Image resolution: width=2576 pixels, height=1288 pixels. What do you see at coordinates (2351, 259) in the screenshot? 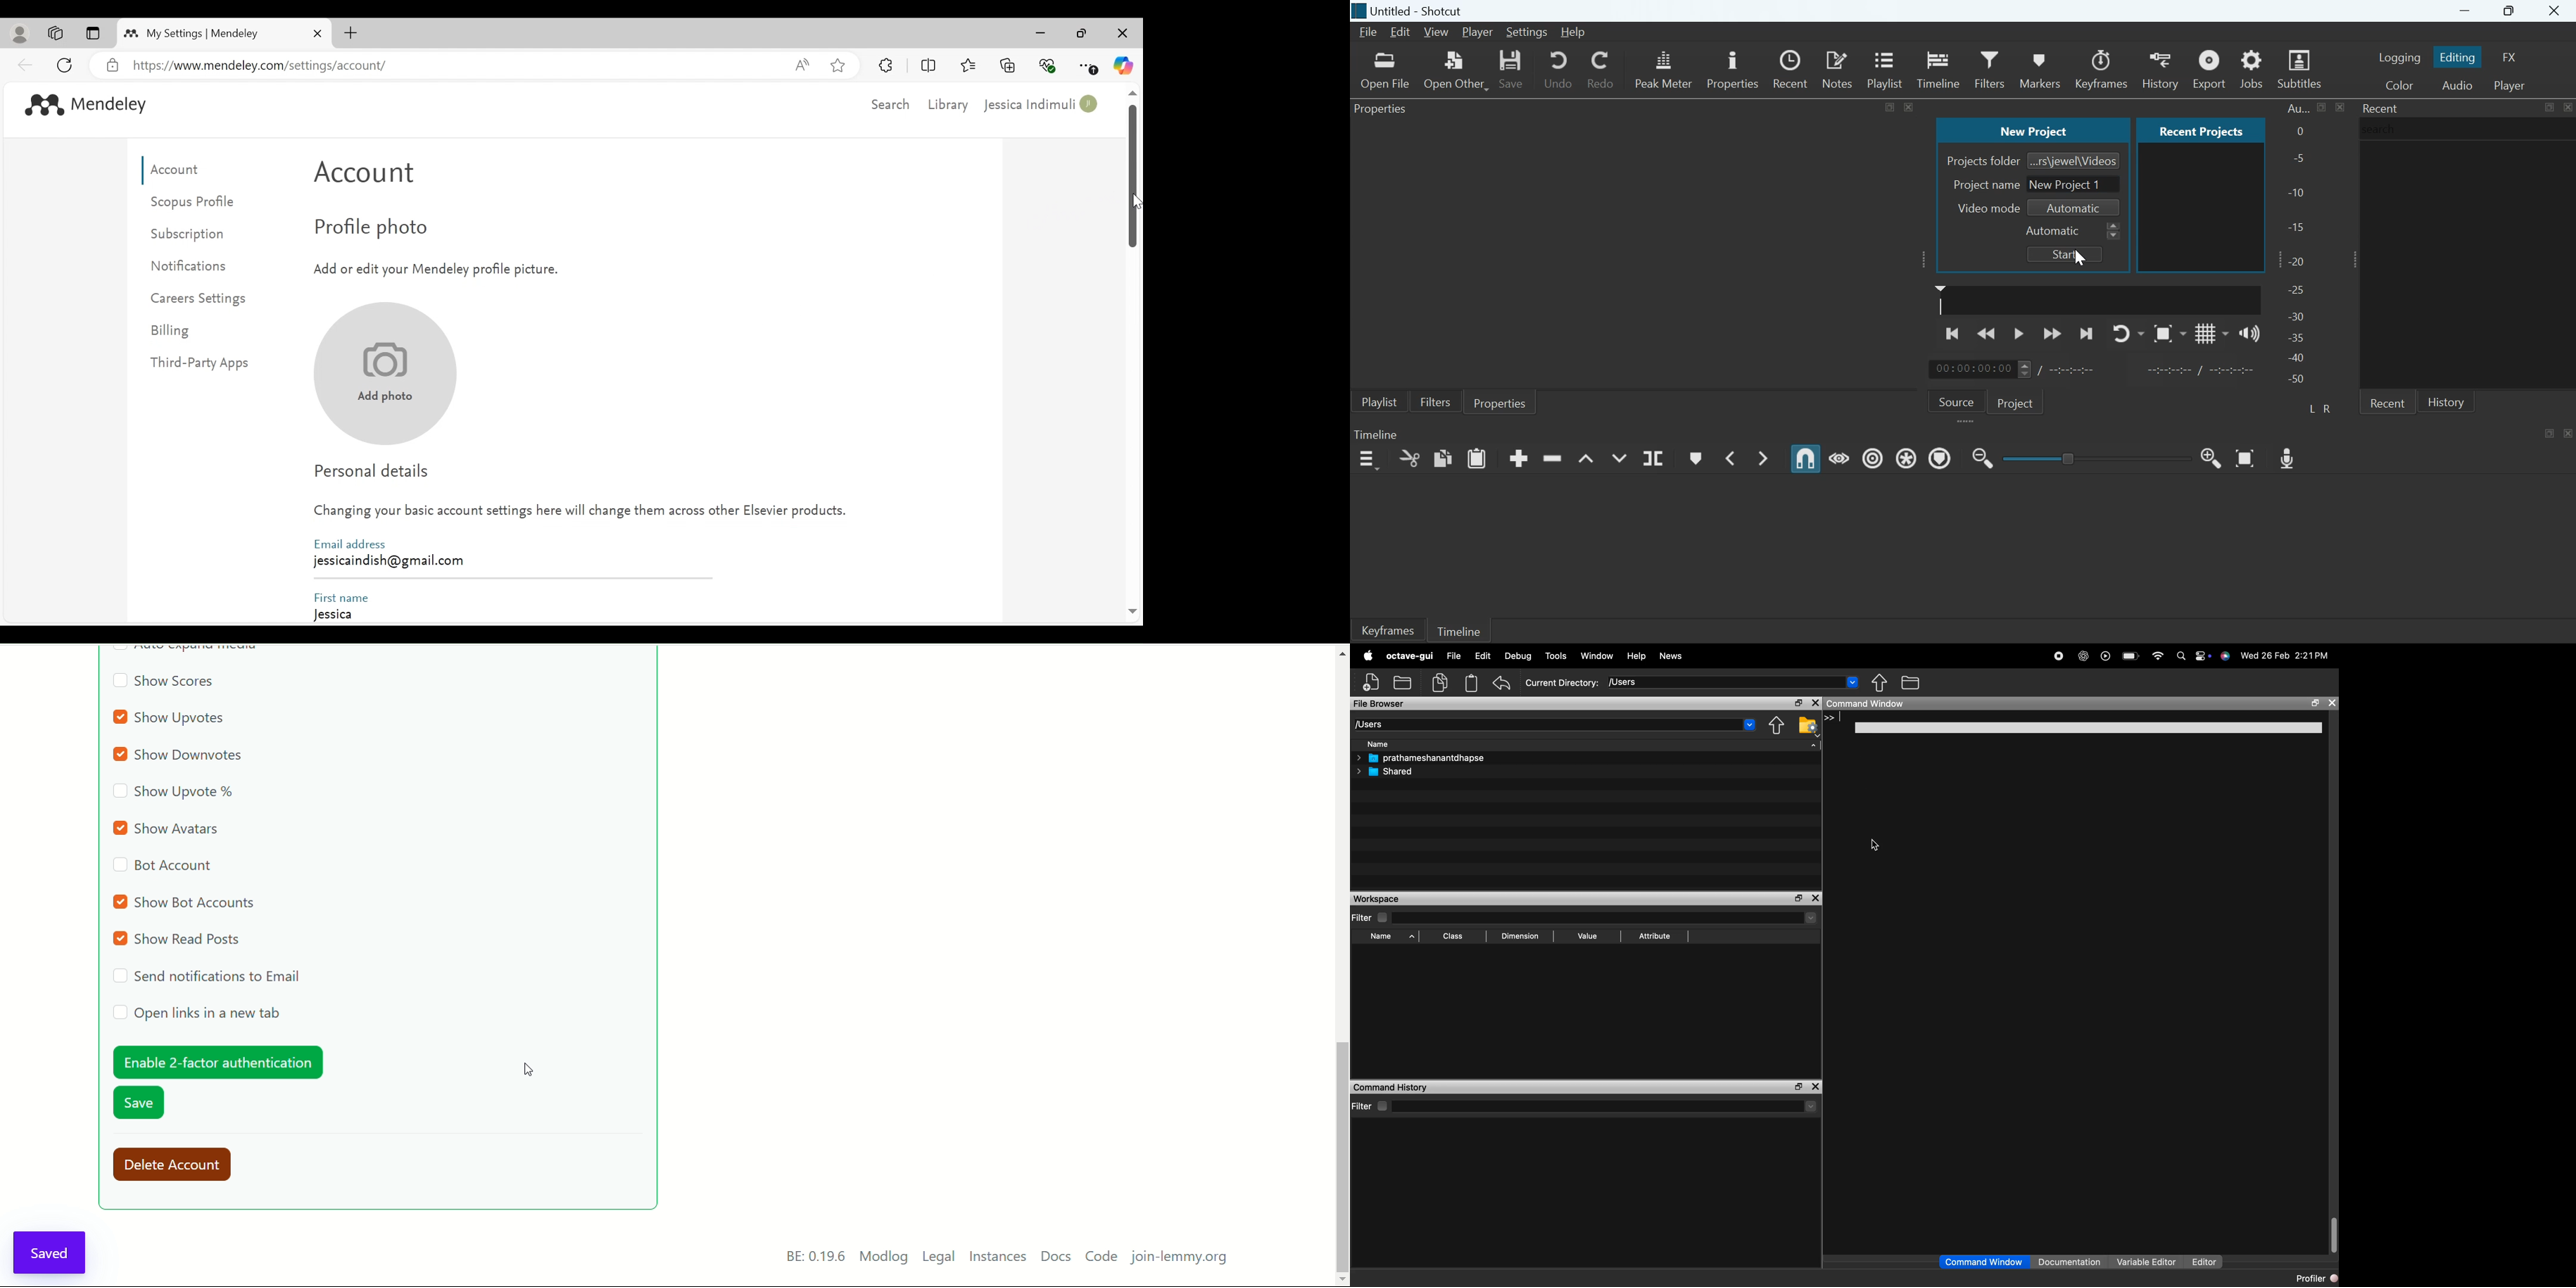
I see `Expand` at bounding box center [2351, 259].